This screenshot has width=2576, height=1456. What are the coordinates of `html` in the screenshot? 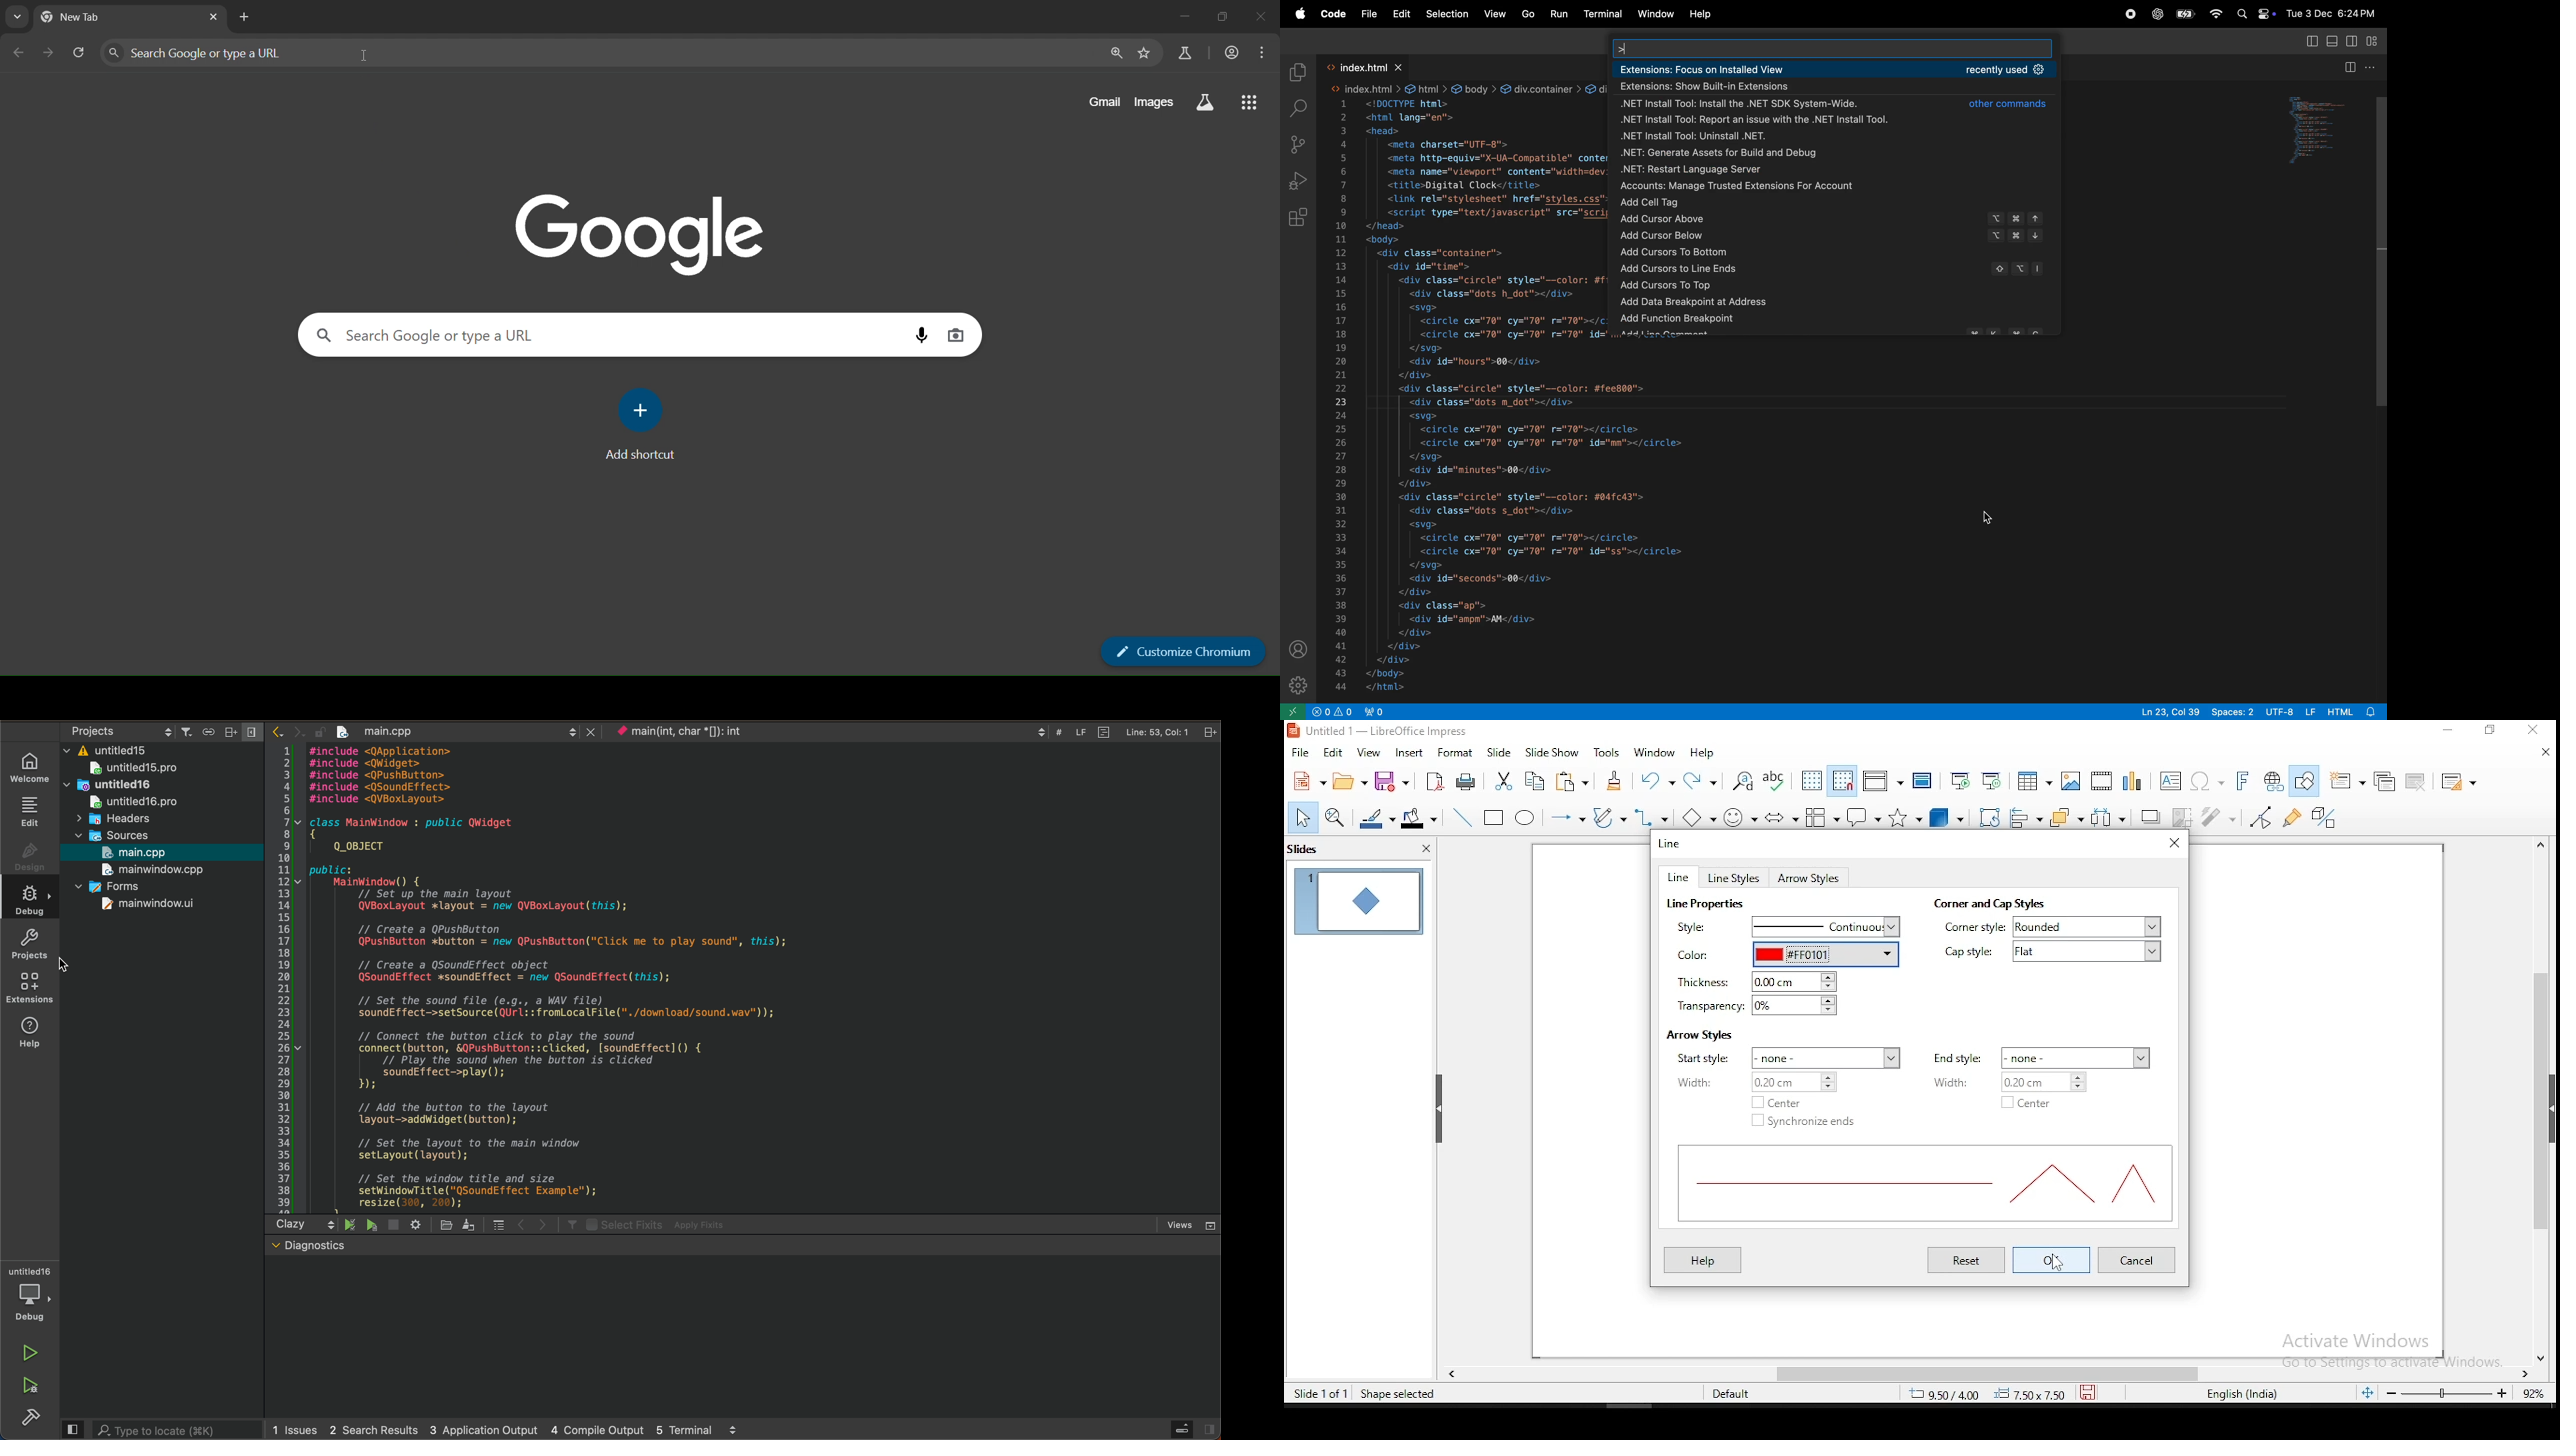 It's located at (1426, 88).